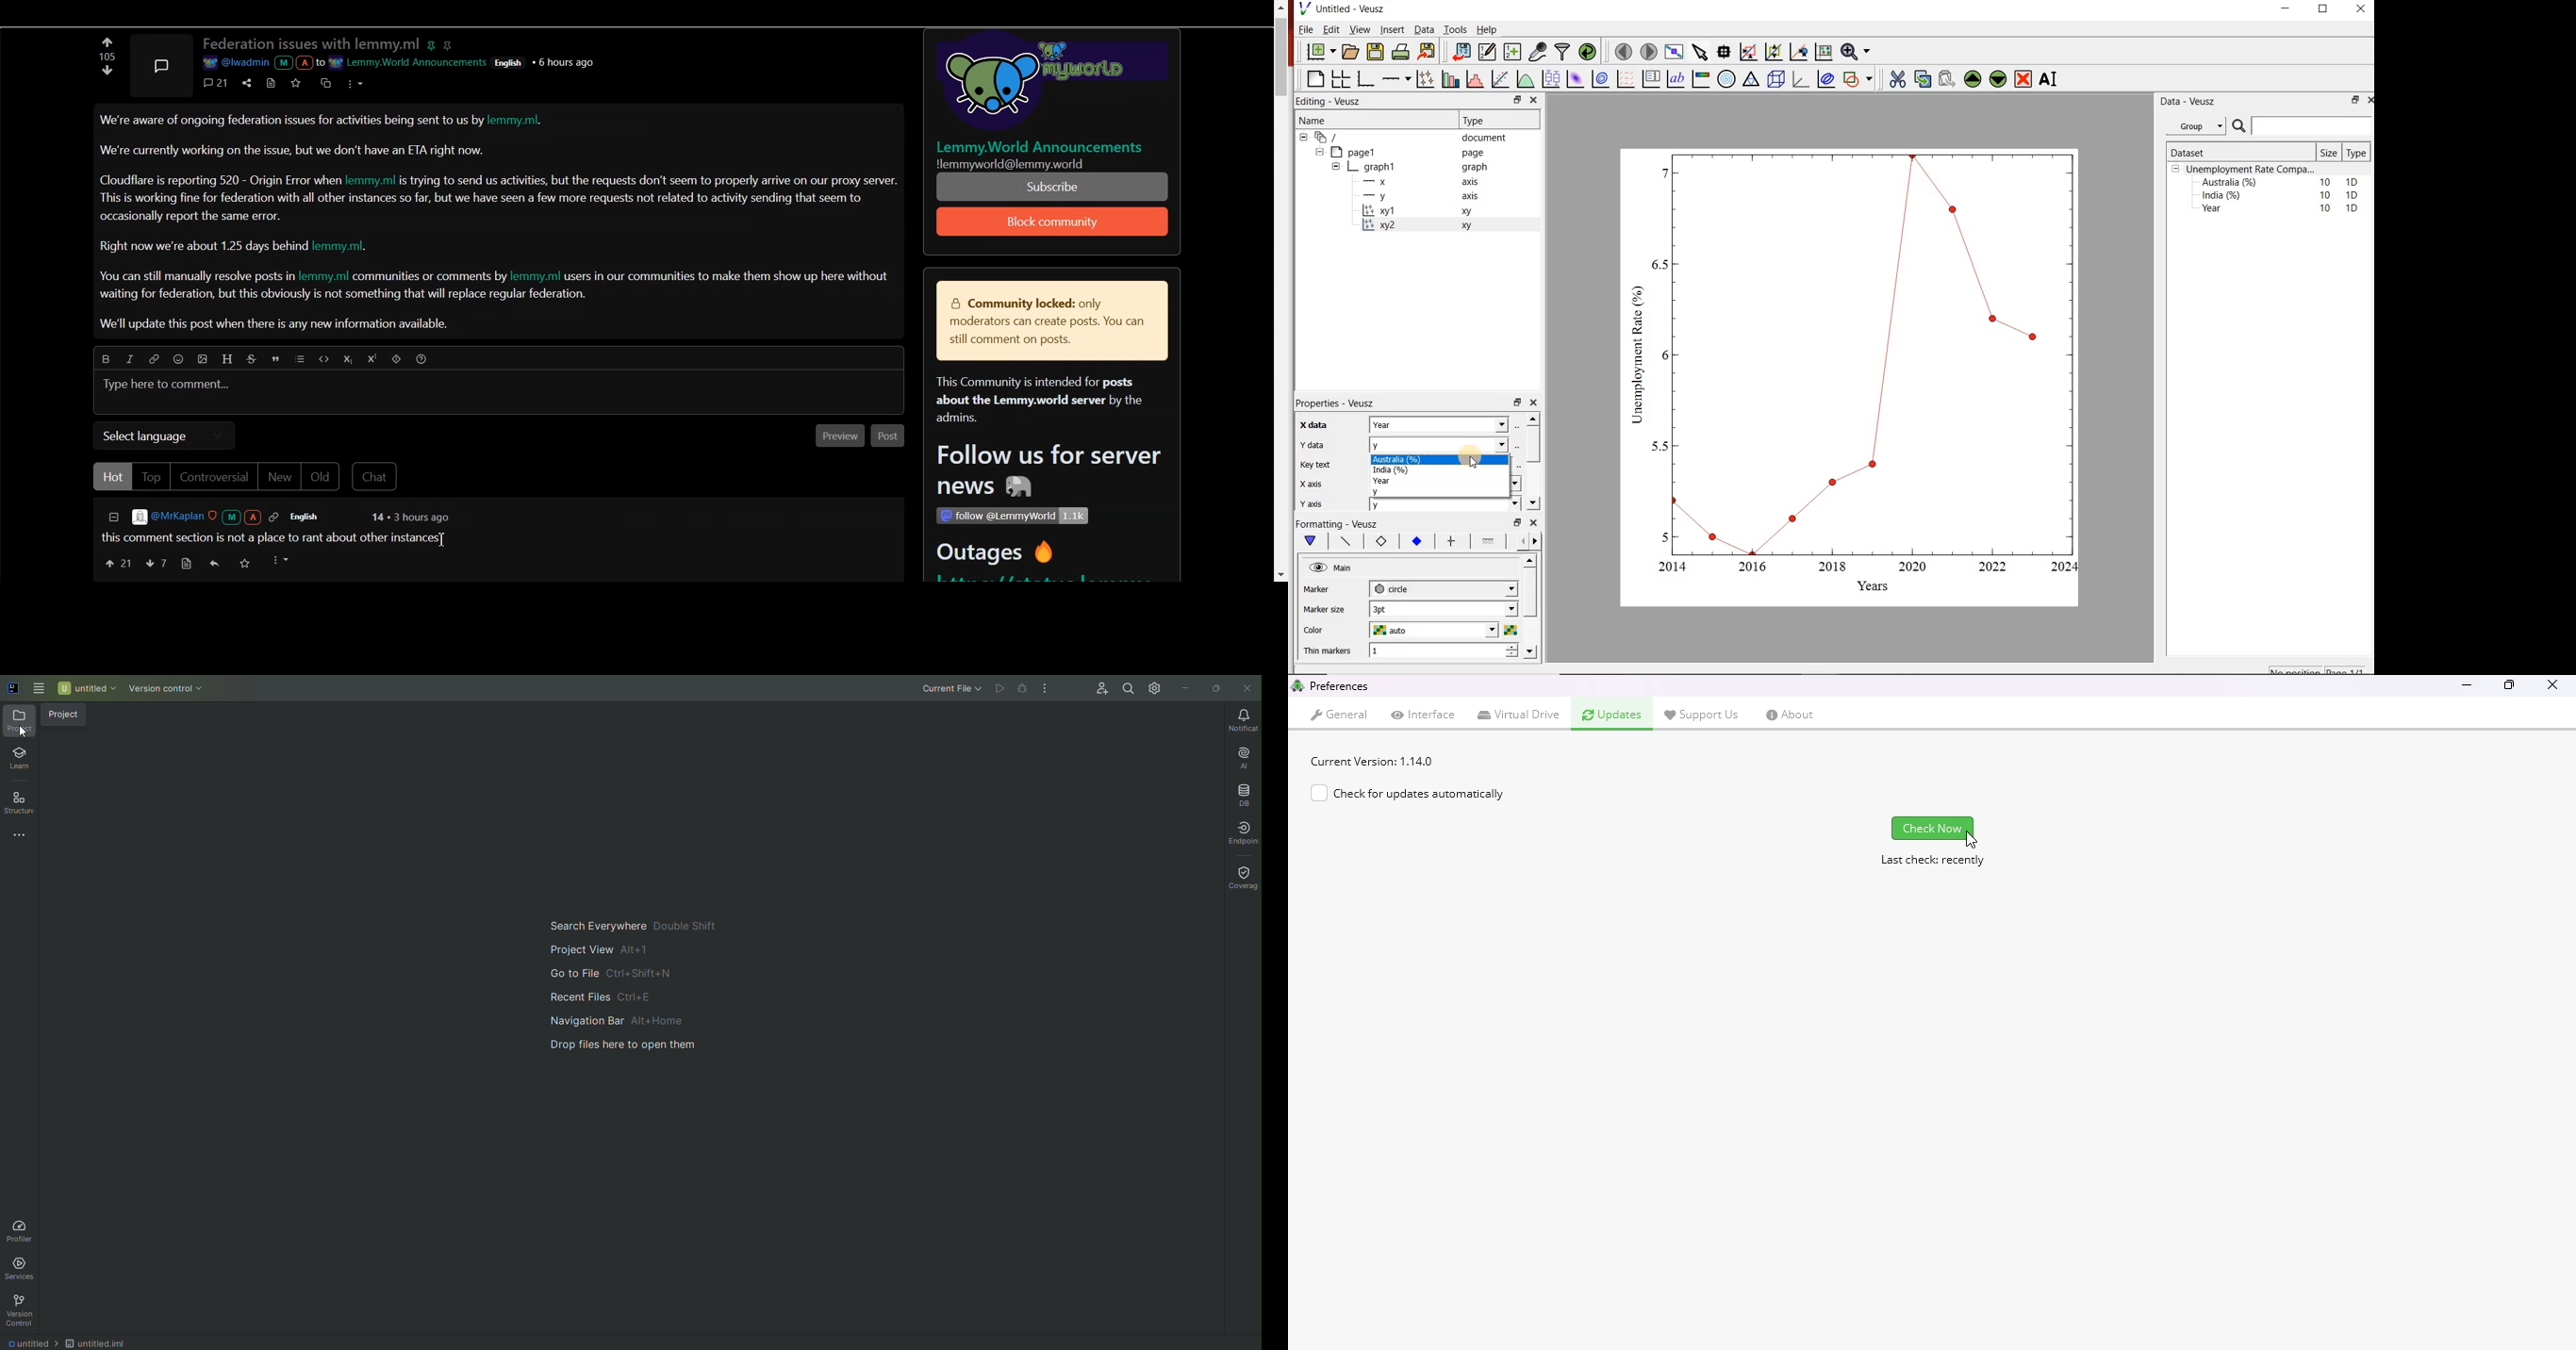  What do you see at coordinates (1612, 715) in the screenshot?
I see `updates` at bounding box center [1612, 715].